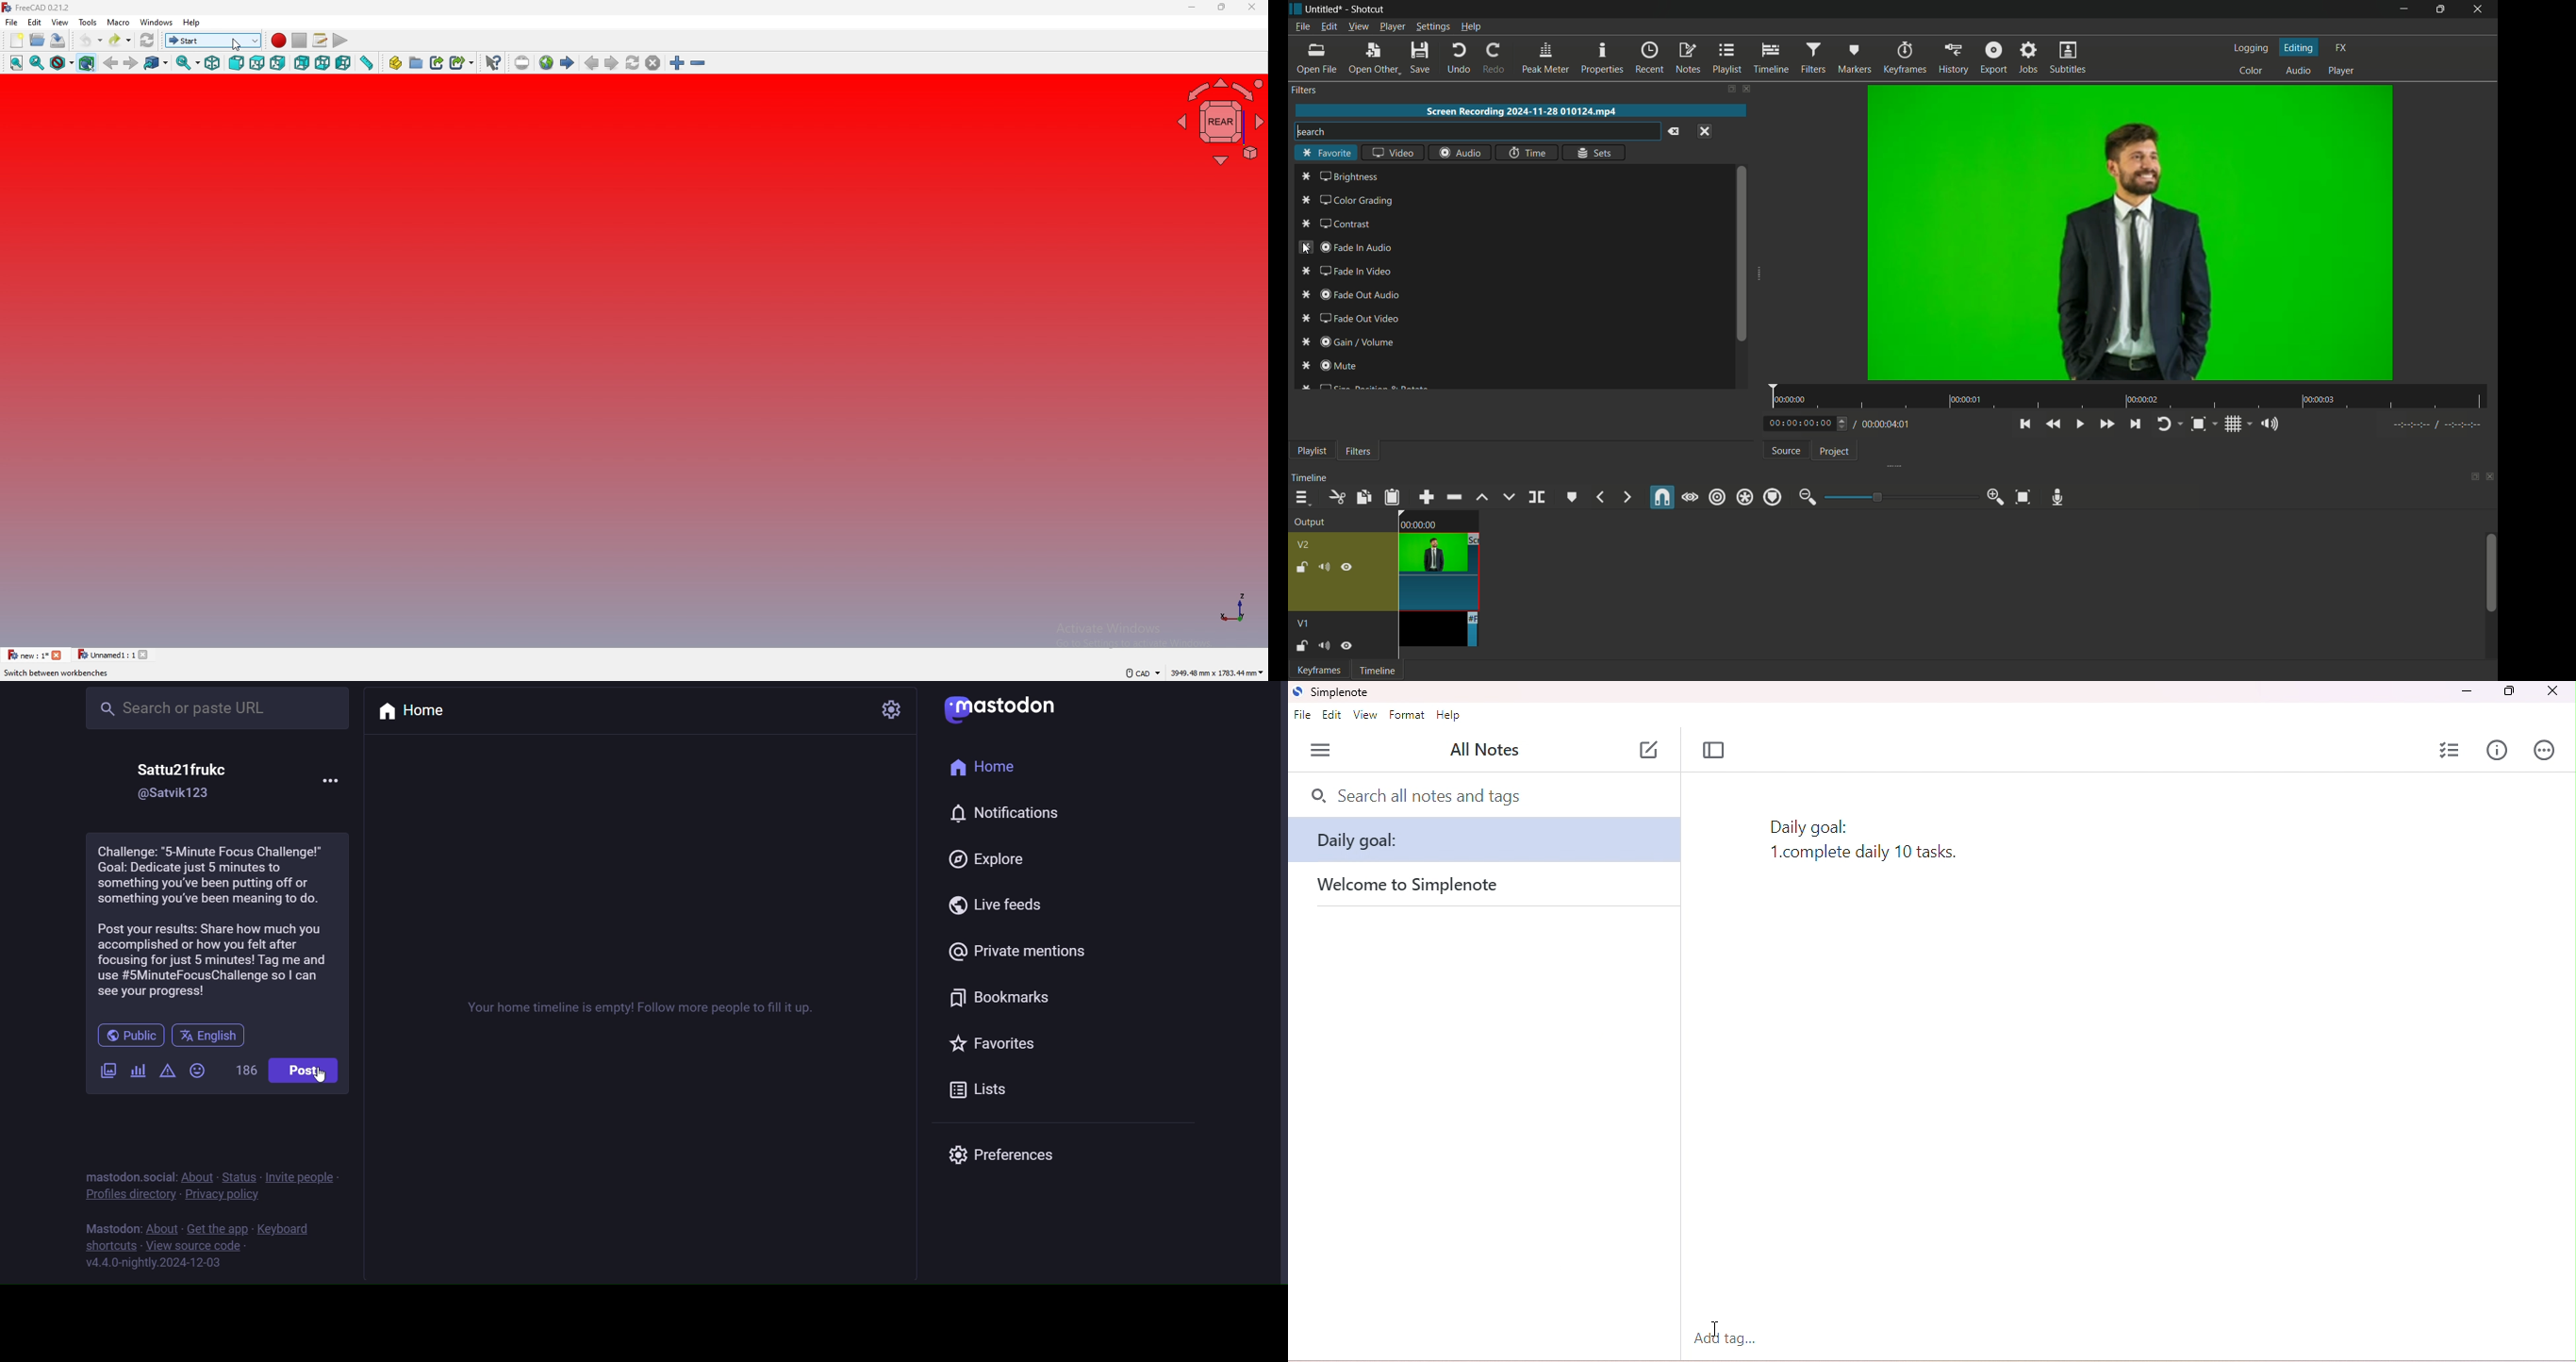 This screenshot has height=1372, width=2576. I want to click on paste, so click(1392, 497).